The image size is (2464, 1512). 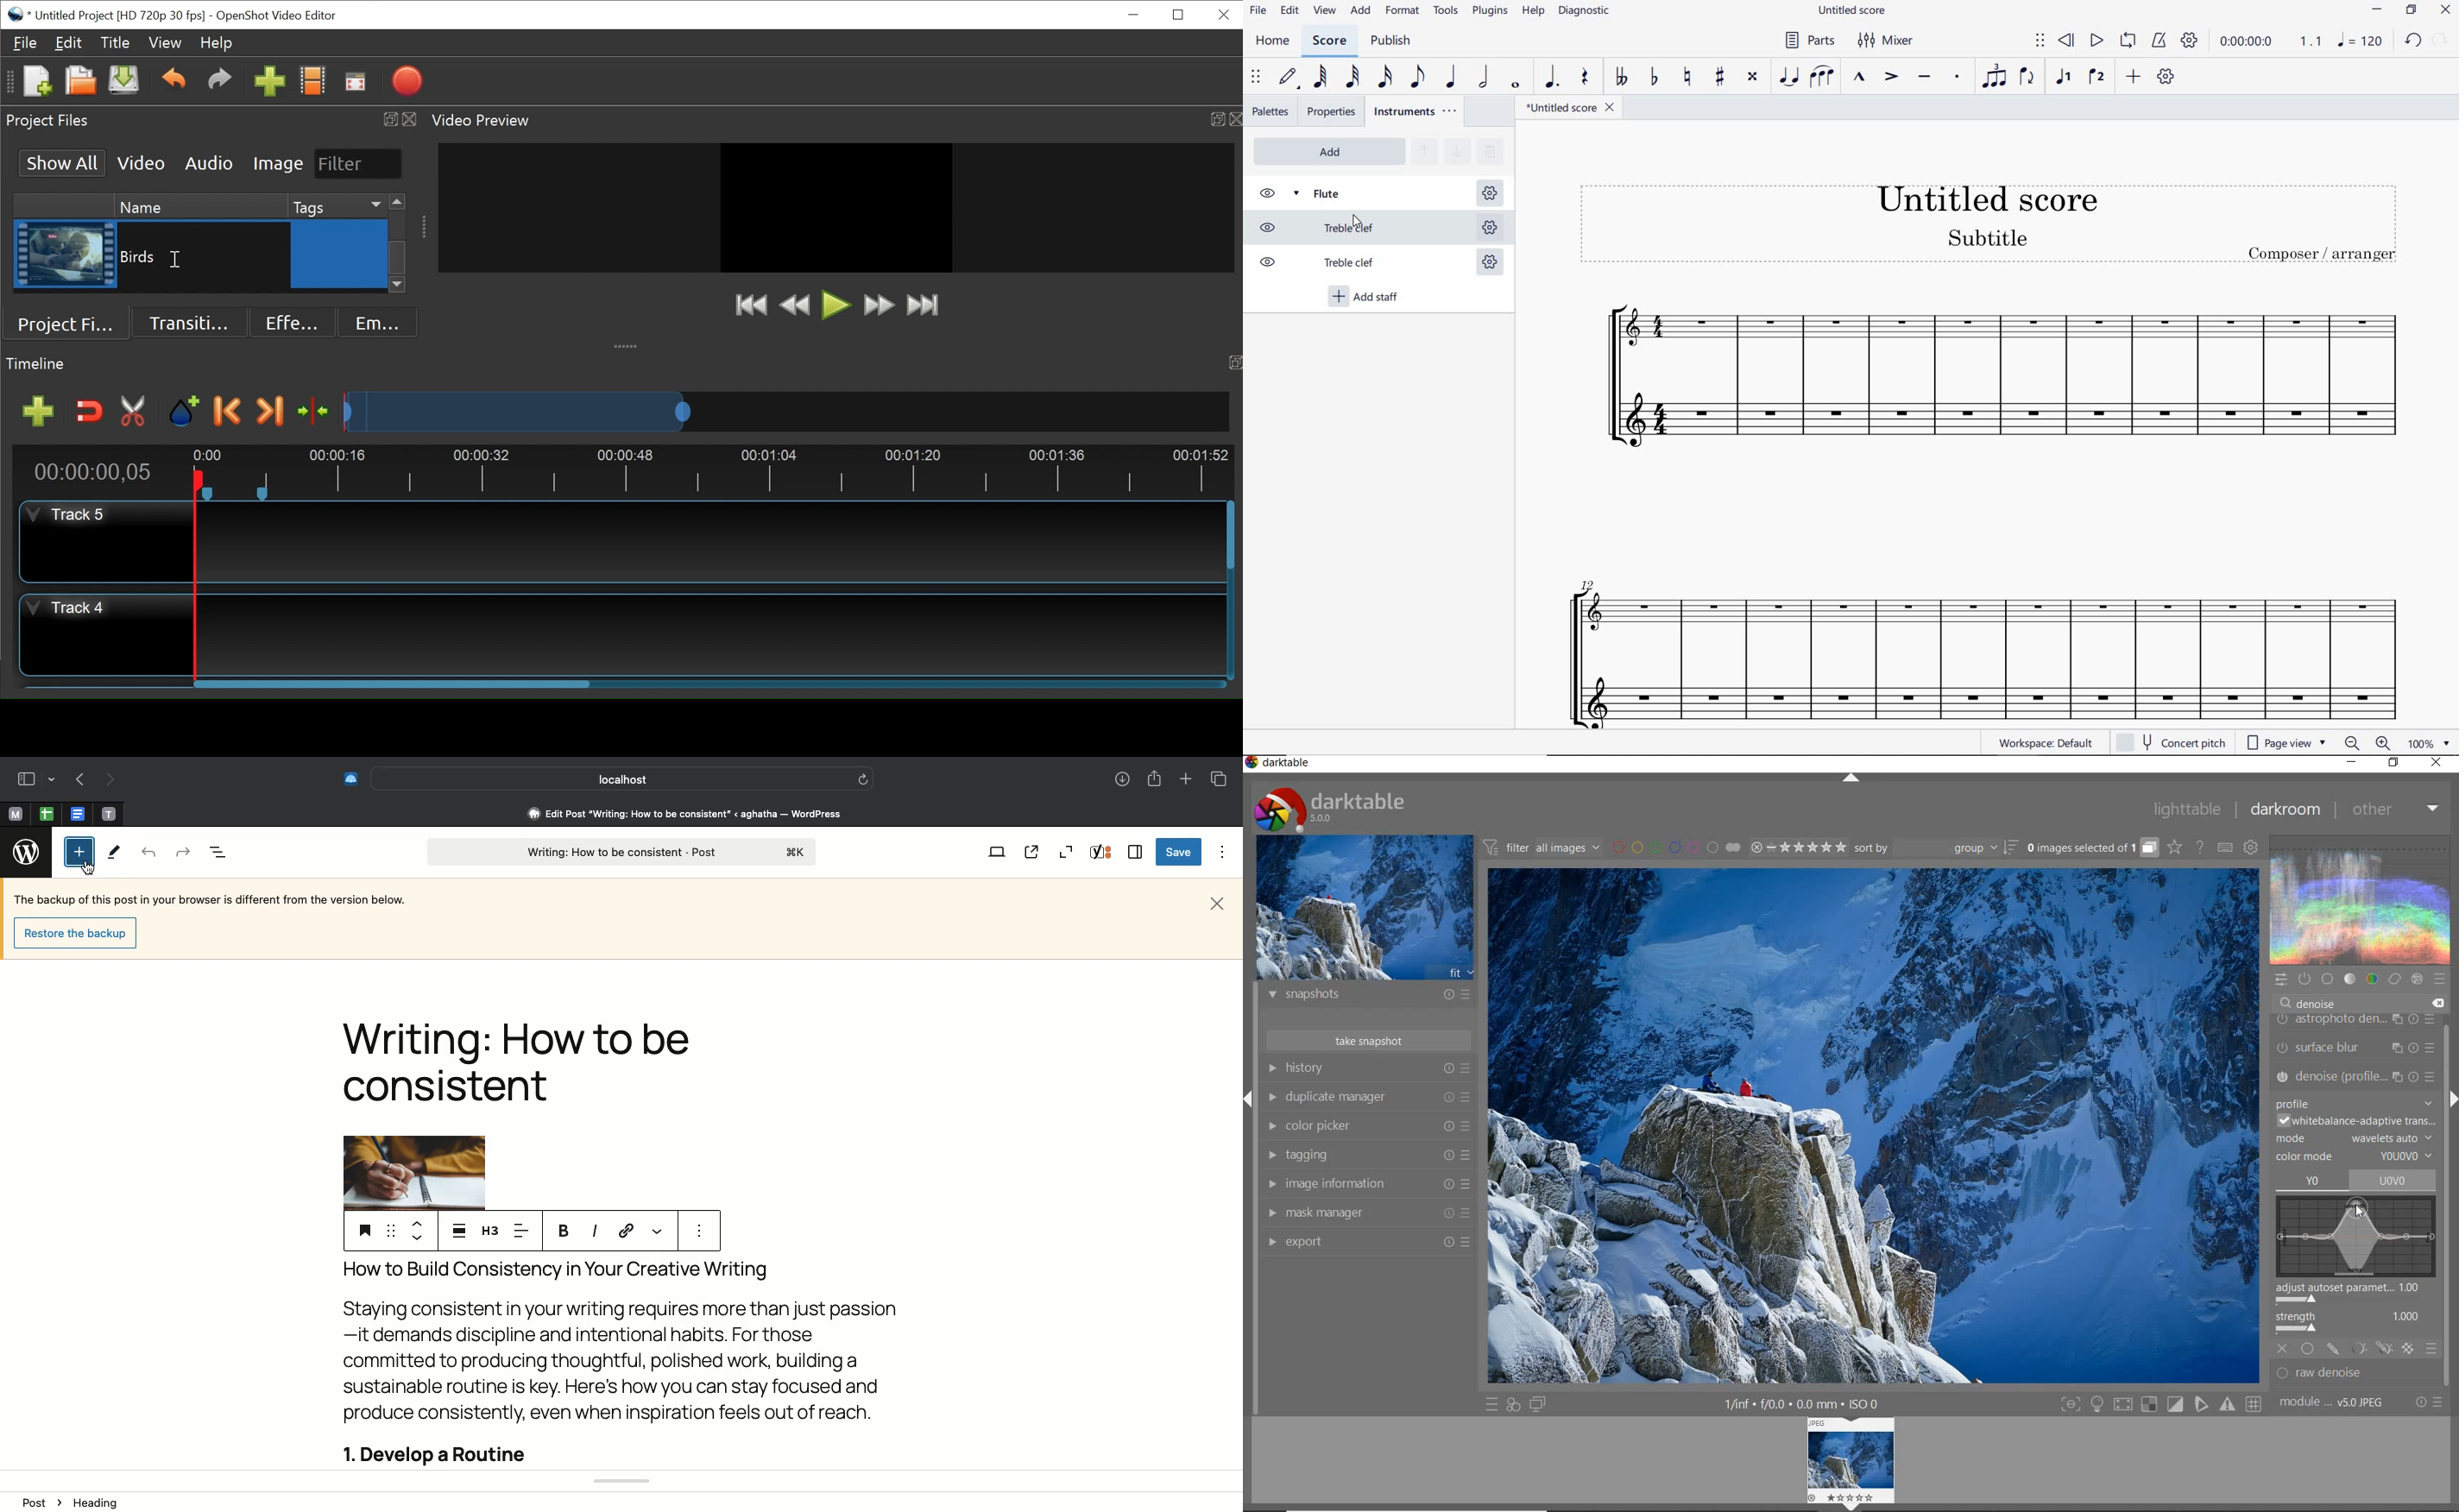 I want to click on TENUTO, so click(x=1924, y=78).